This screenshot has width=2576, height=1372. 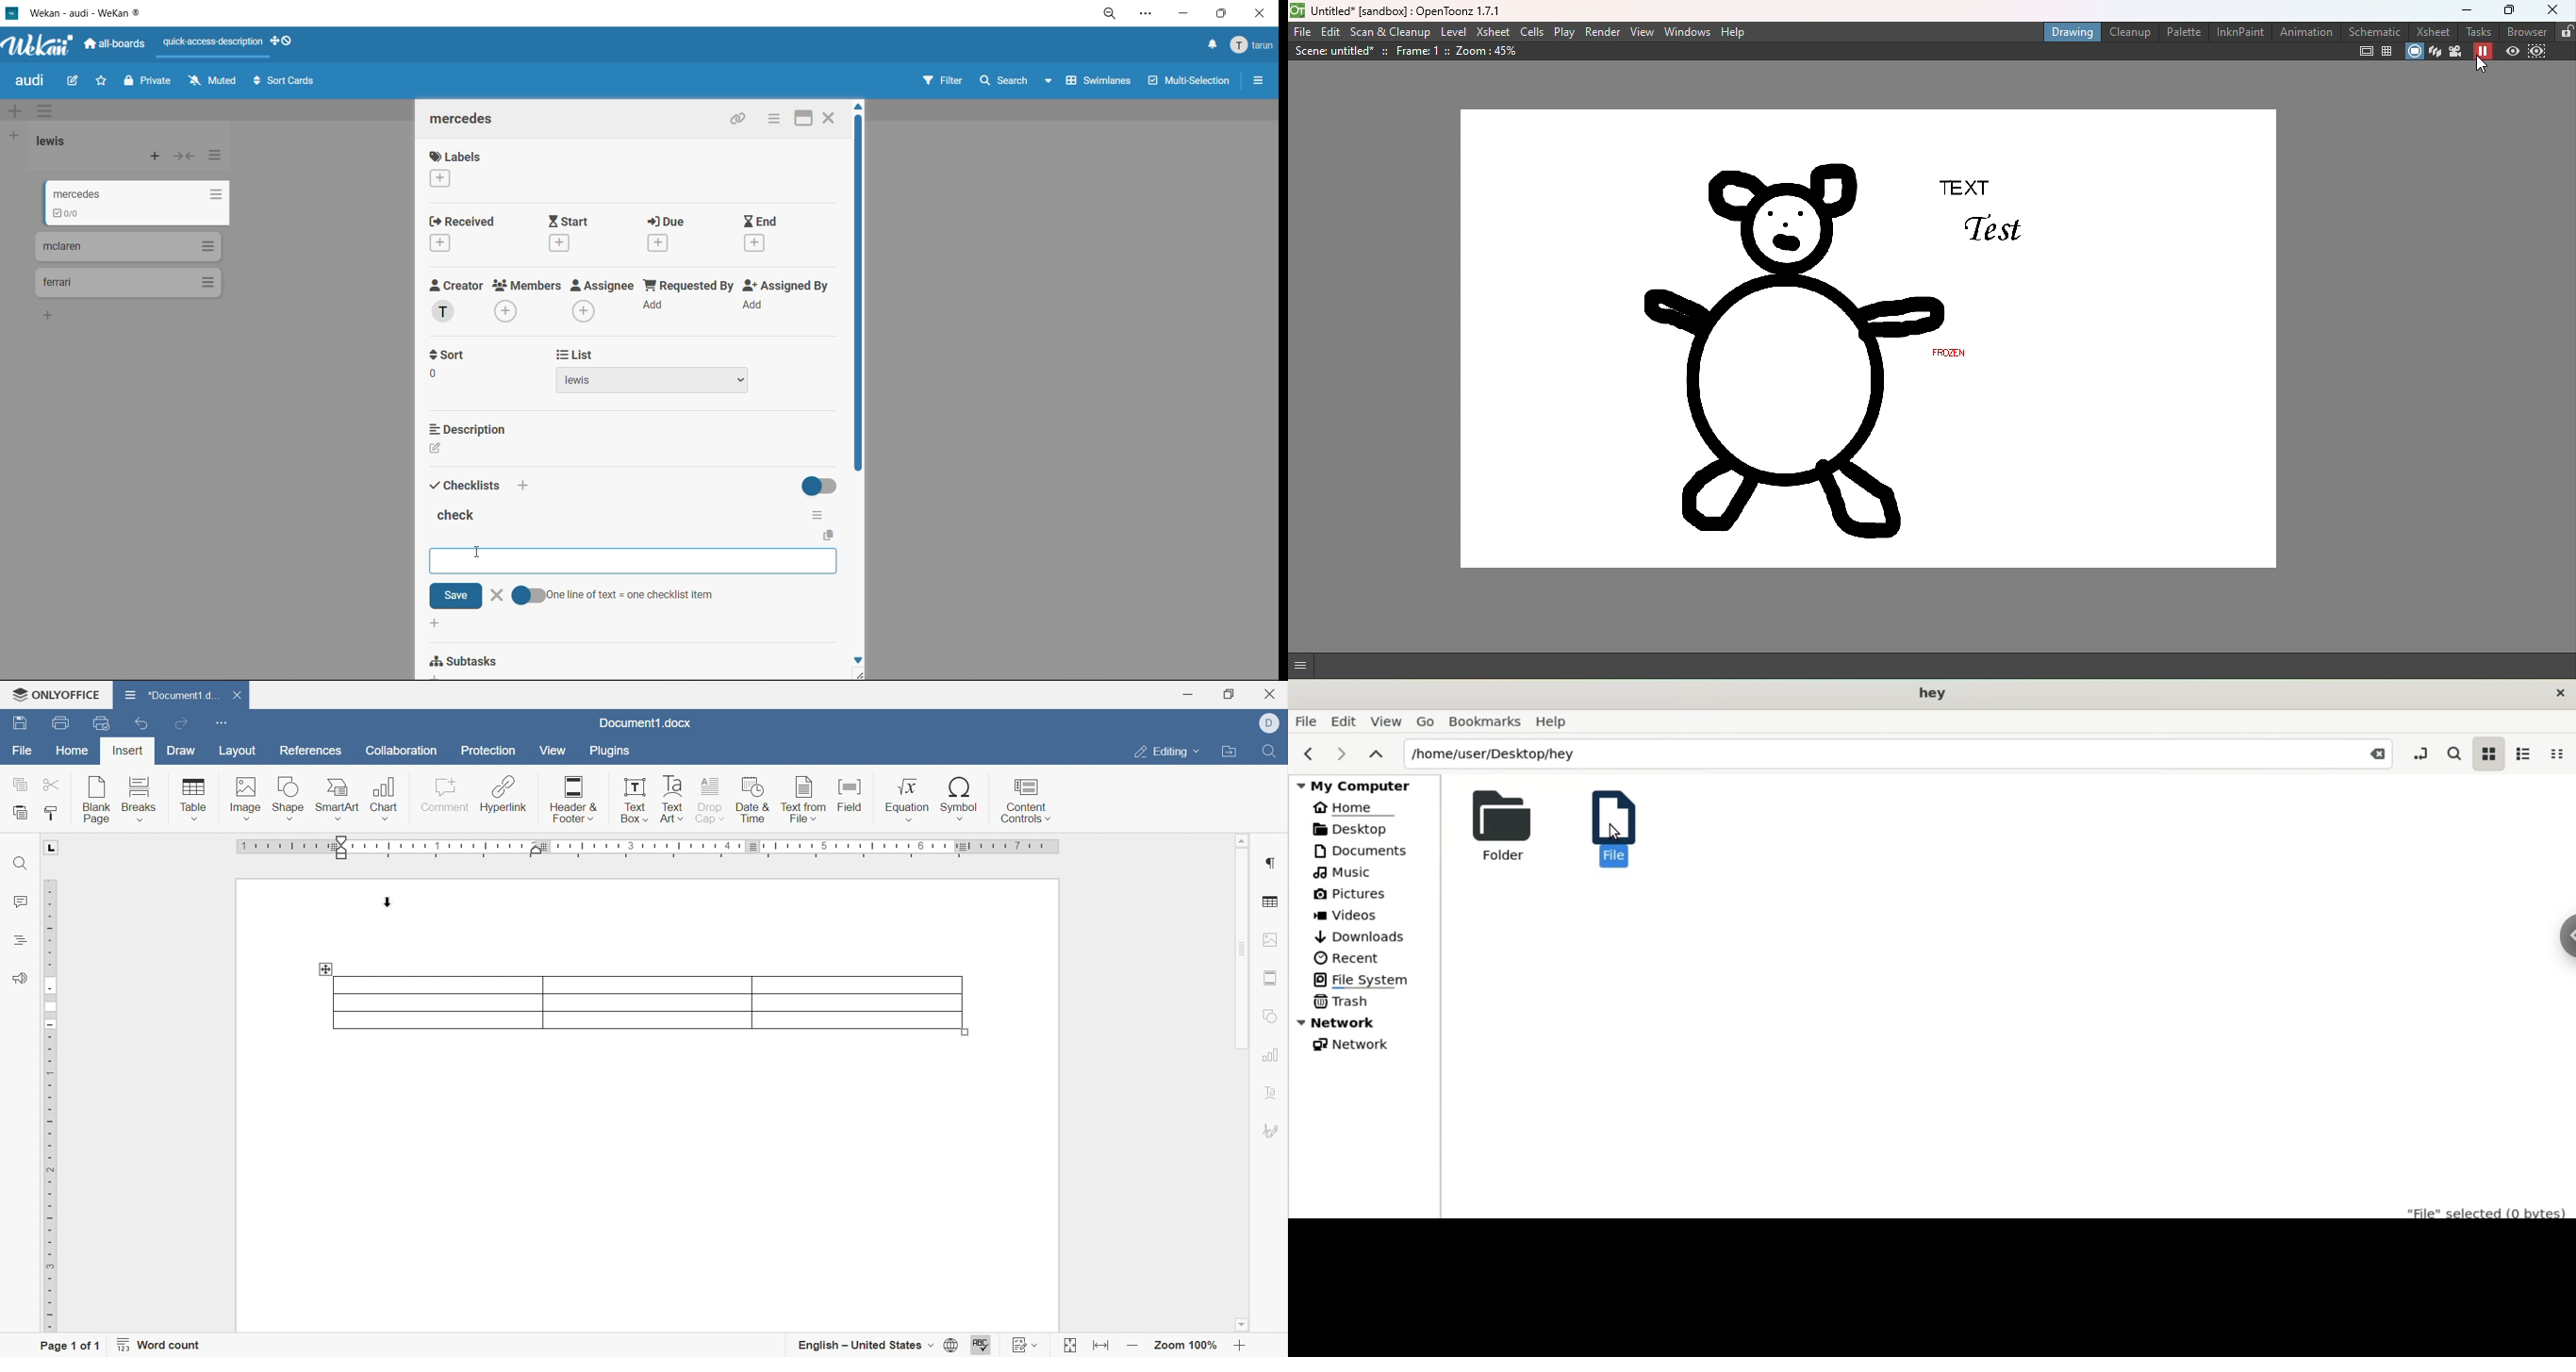 What do you see at coordinates (103, 84) in the screenshot?
I see `star` at bounding box center [103, 84].